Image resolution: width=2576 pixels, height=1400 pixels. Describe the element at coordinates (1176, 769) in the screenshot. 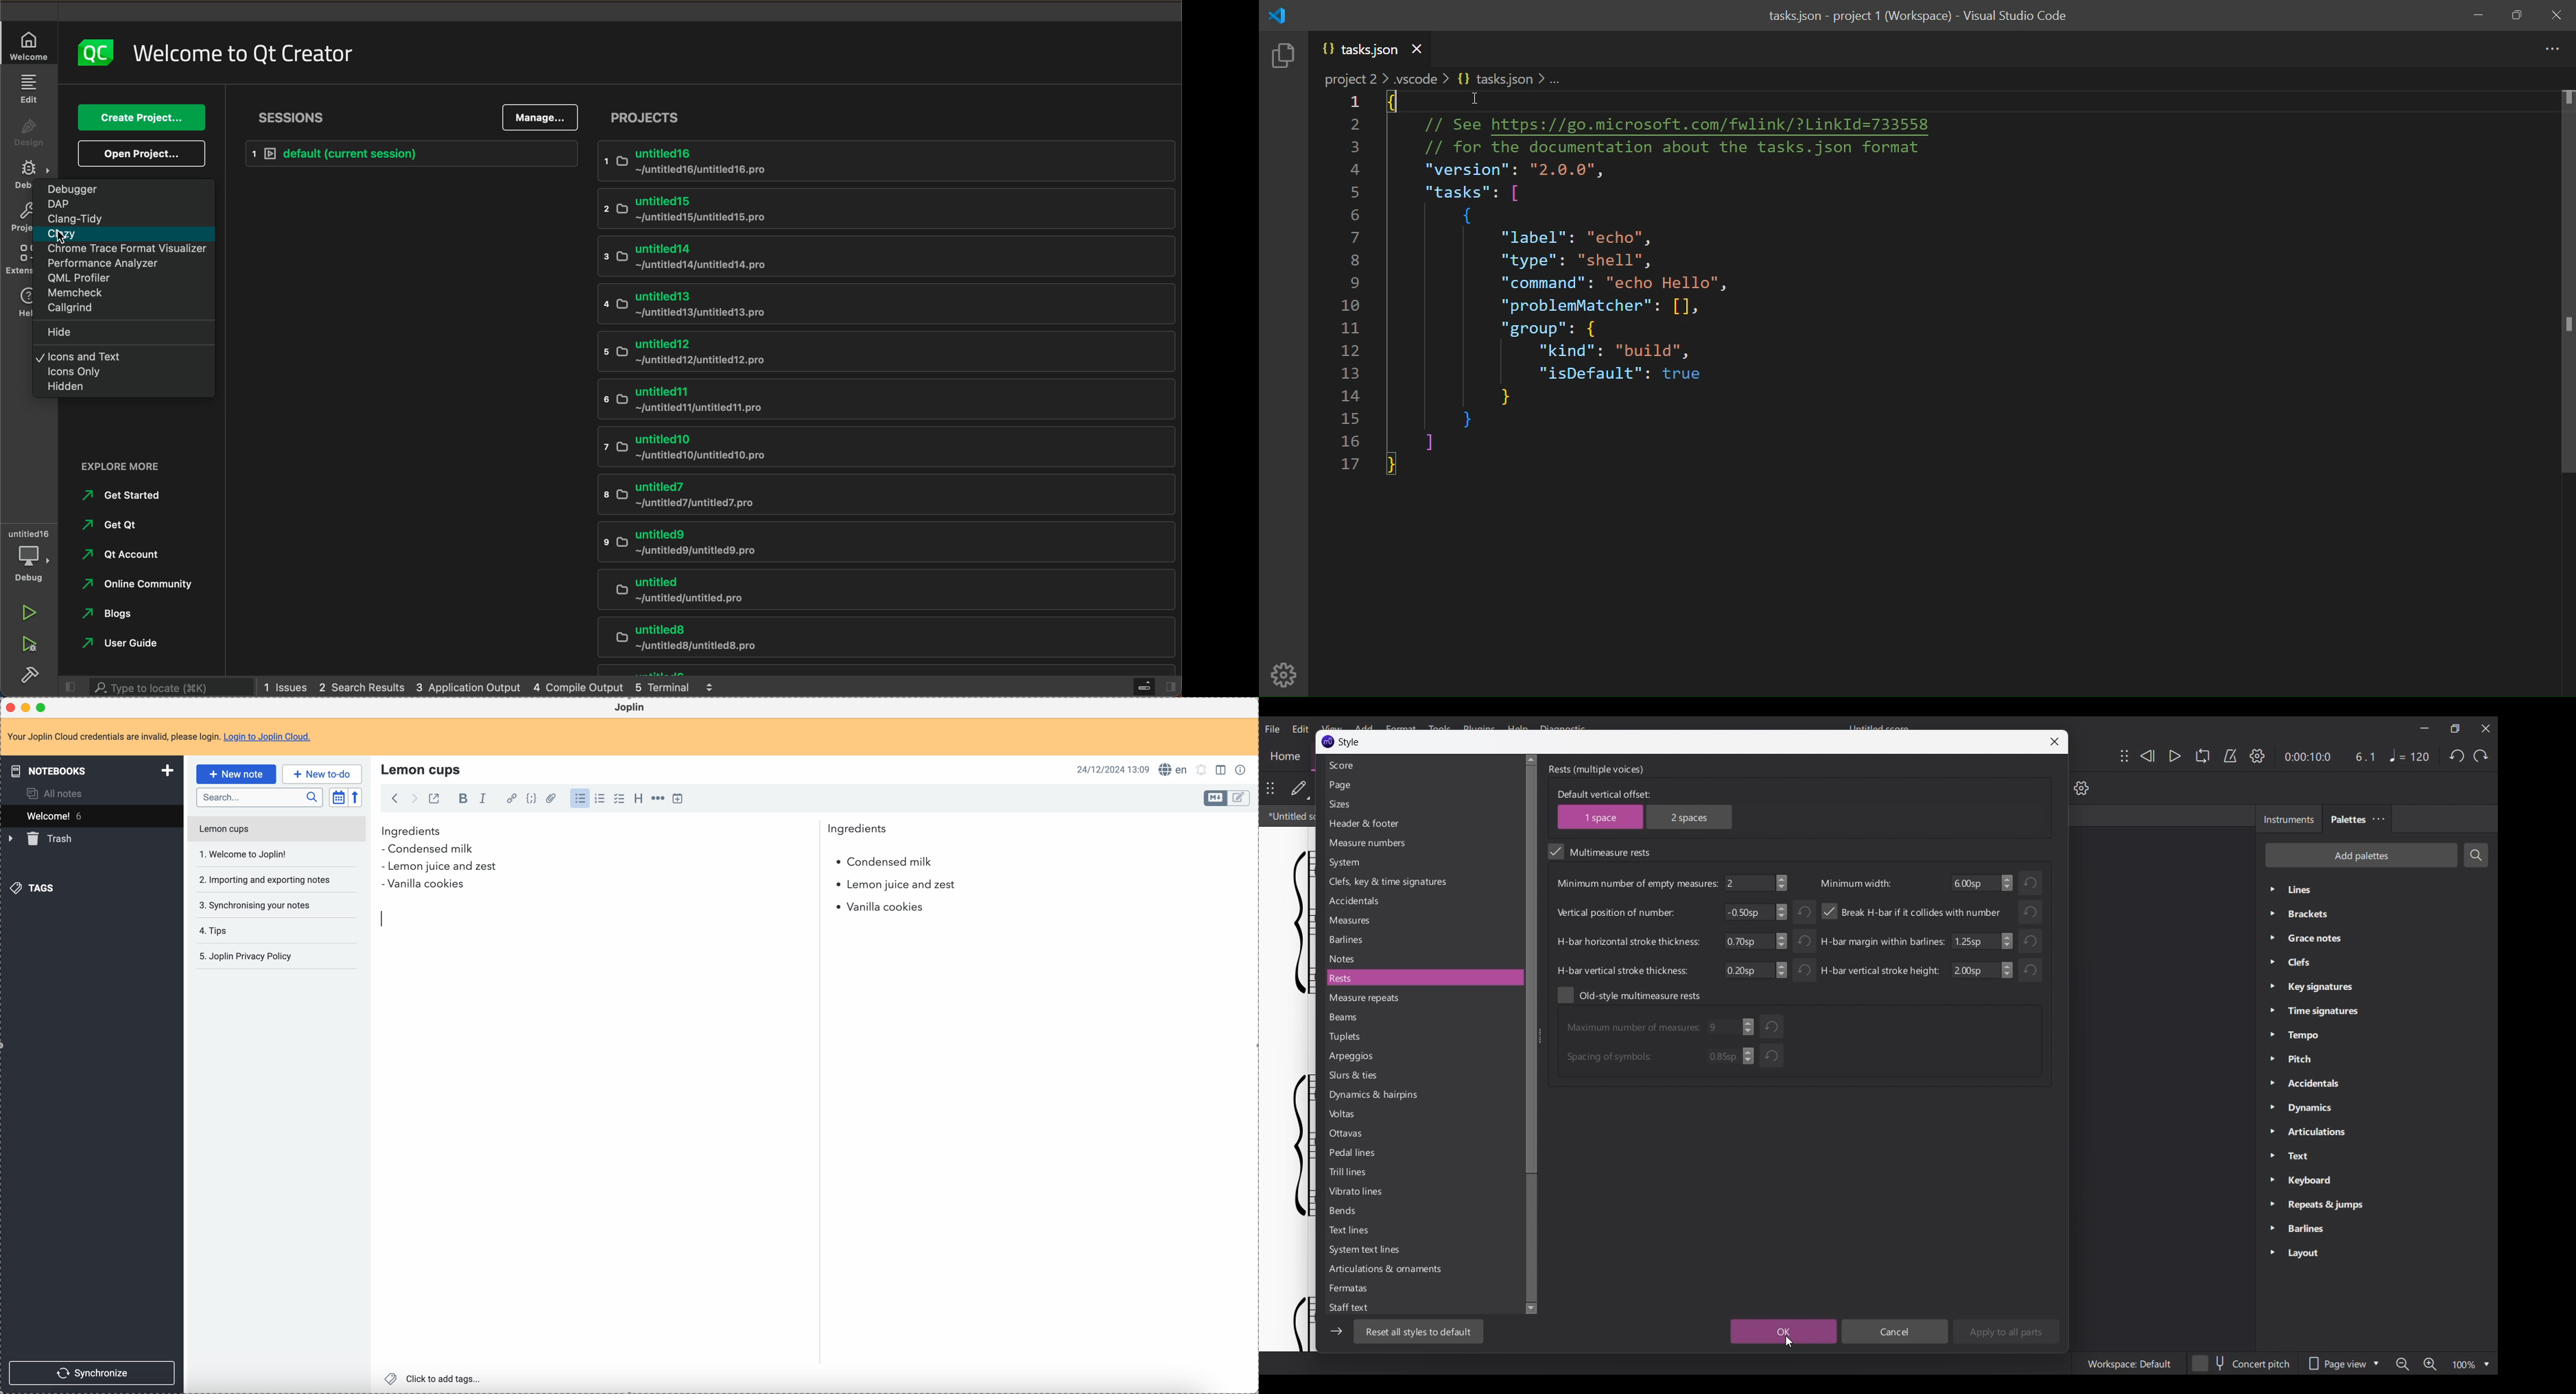

I see `spell checker` at that location.